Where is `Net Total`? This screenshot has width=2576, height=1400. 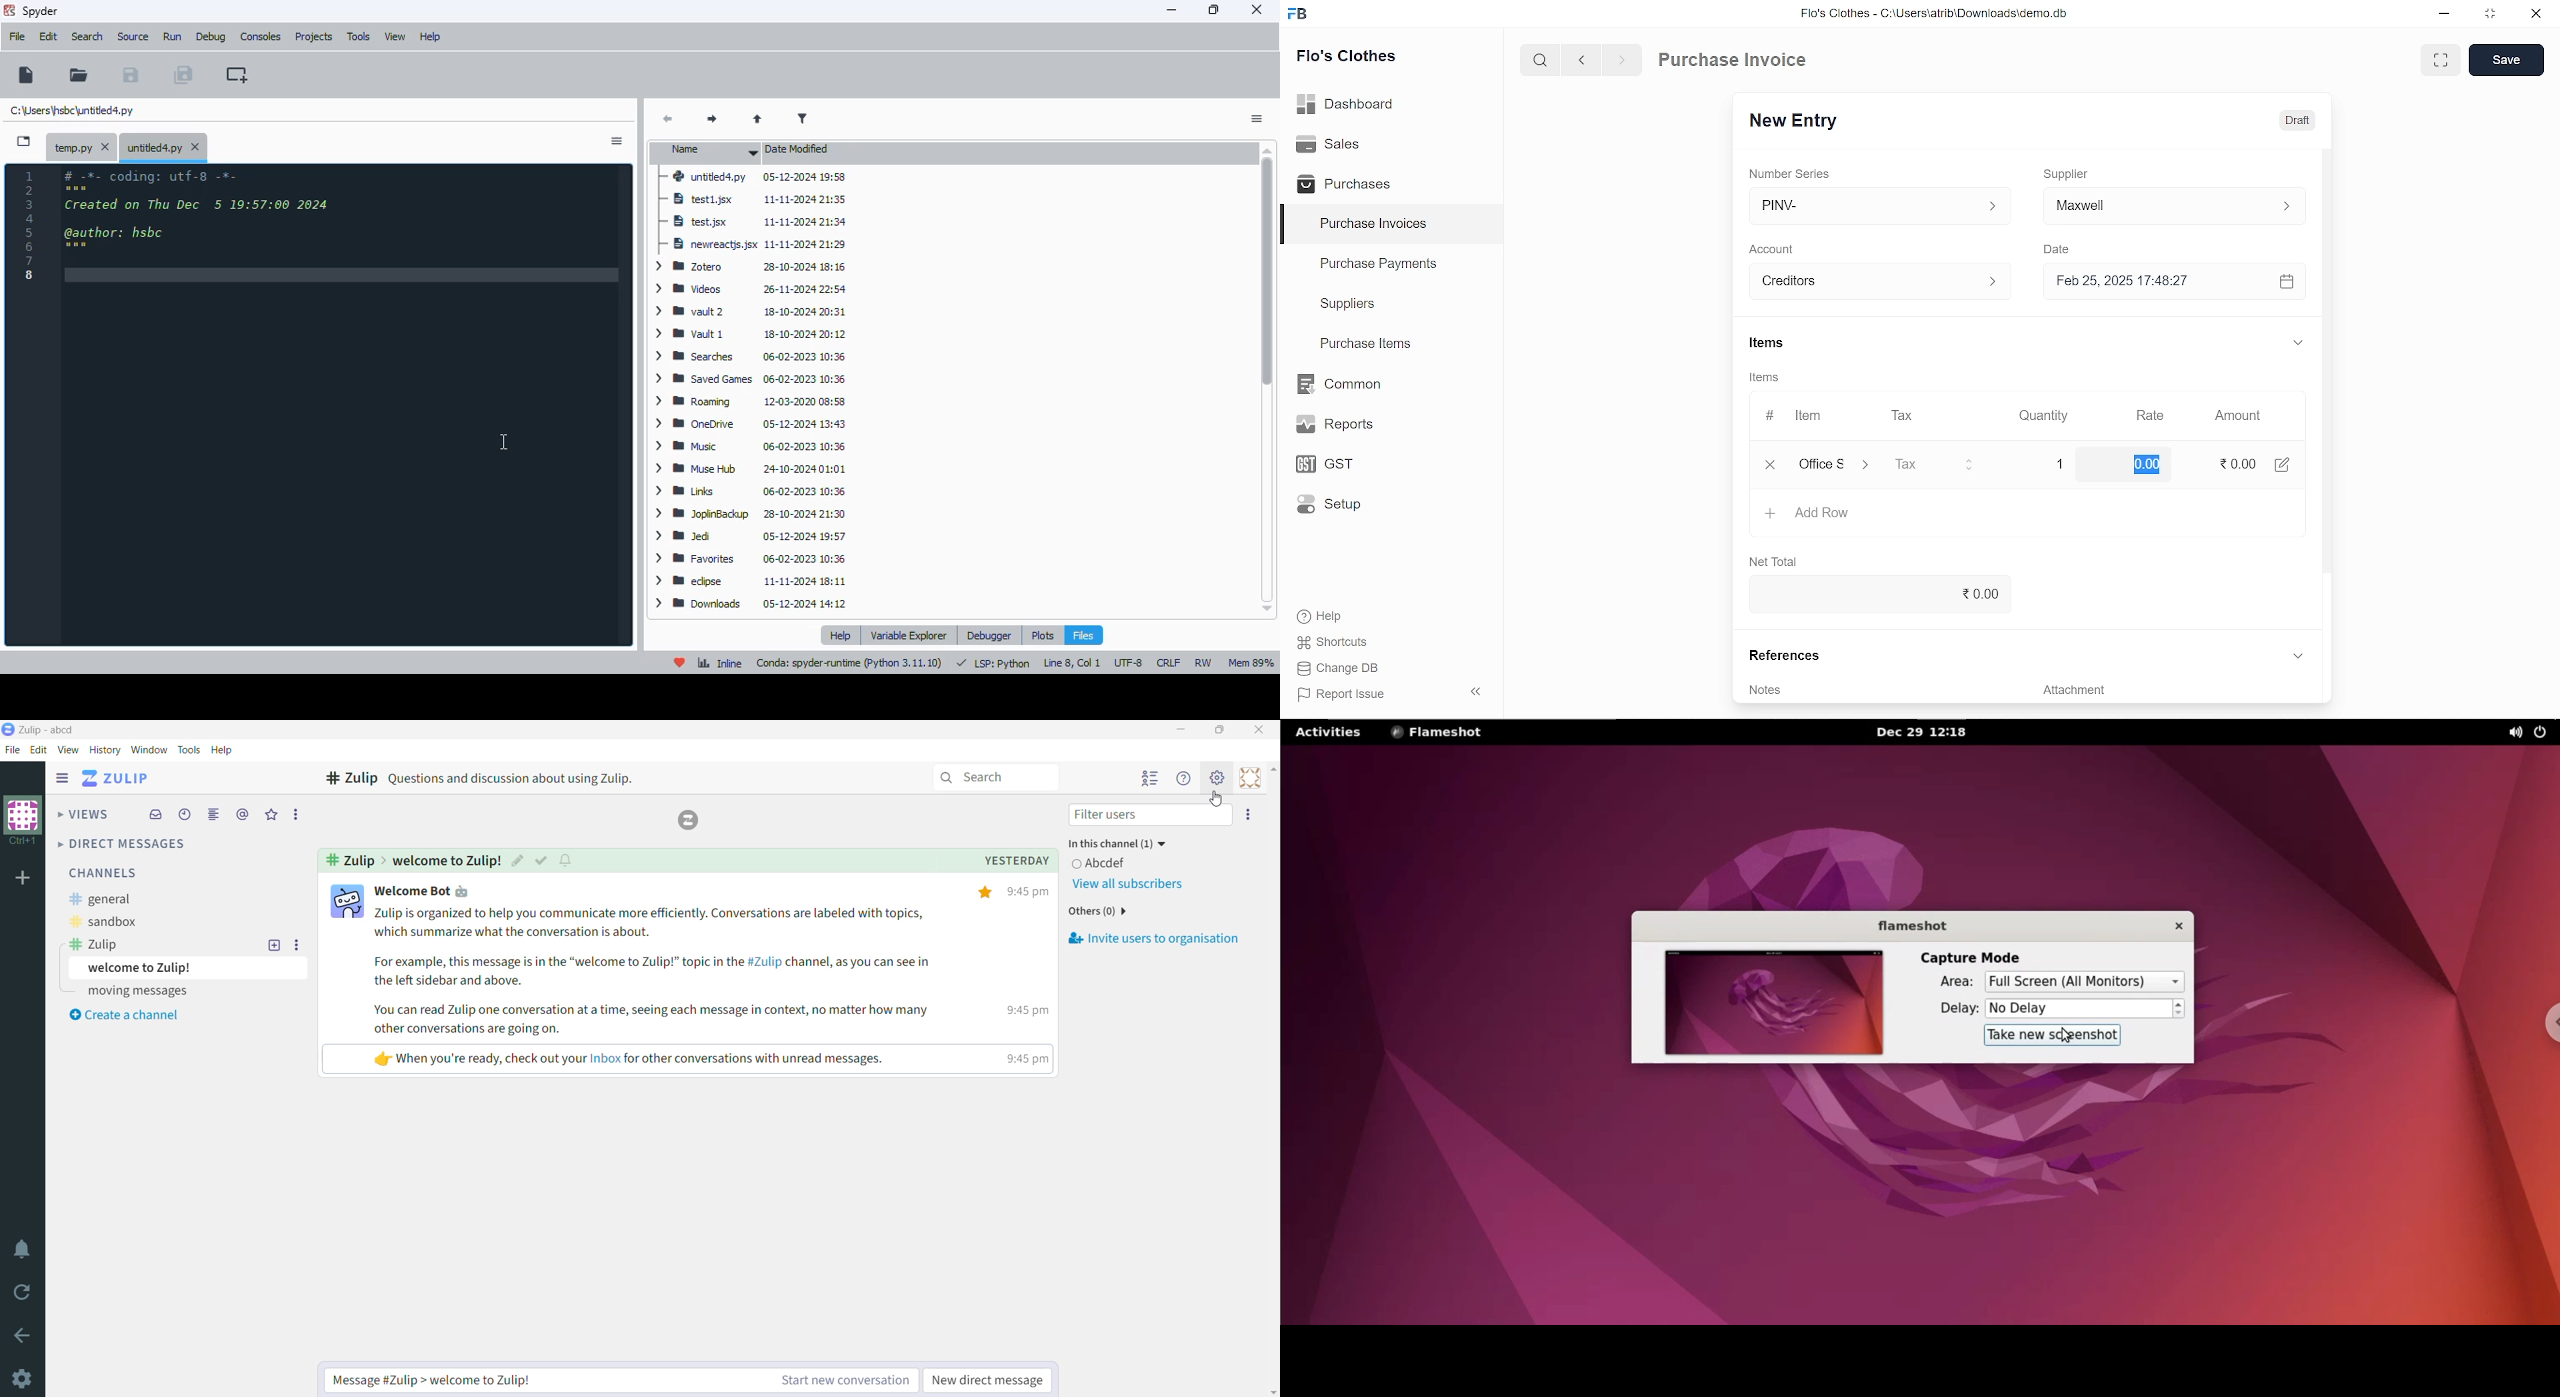
Net Total is located at coordinates (1780, 560).